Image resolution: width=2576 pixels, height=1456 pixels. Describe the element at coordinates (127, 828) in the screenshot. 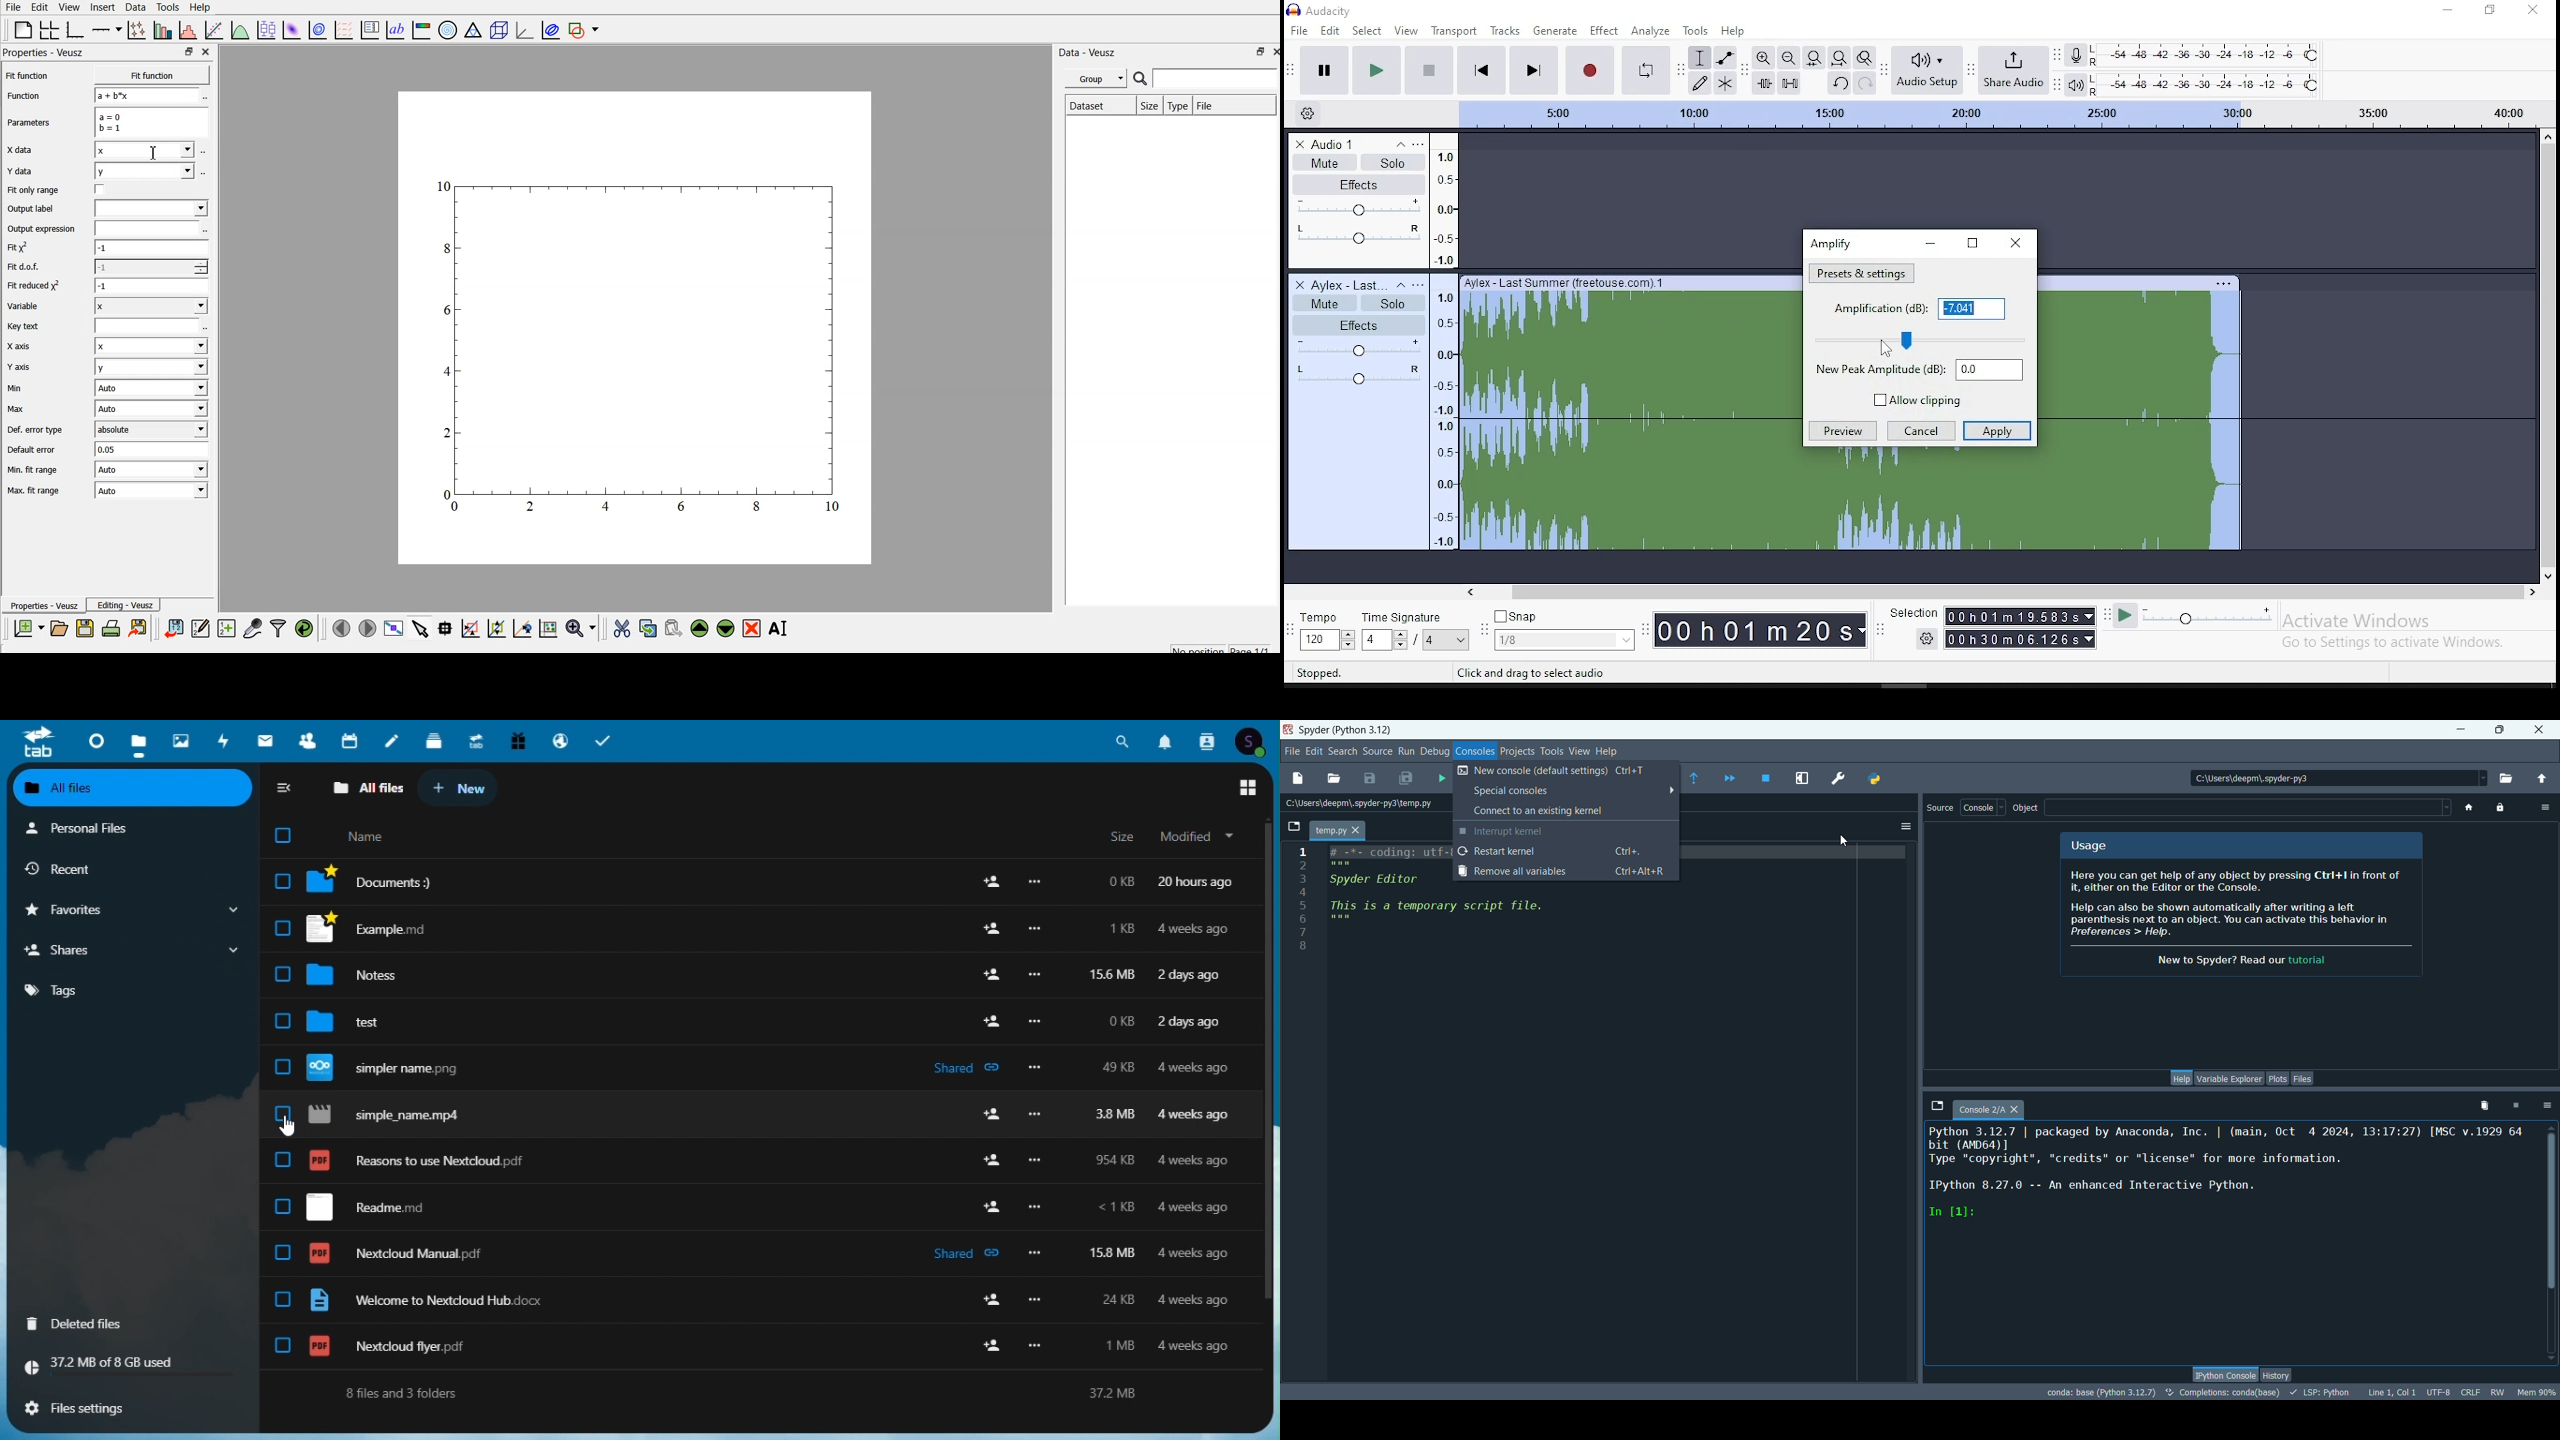

I see `Personal files` at that location.